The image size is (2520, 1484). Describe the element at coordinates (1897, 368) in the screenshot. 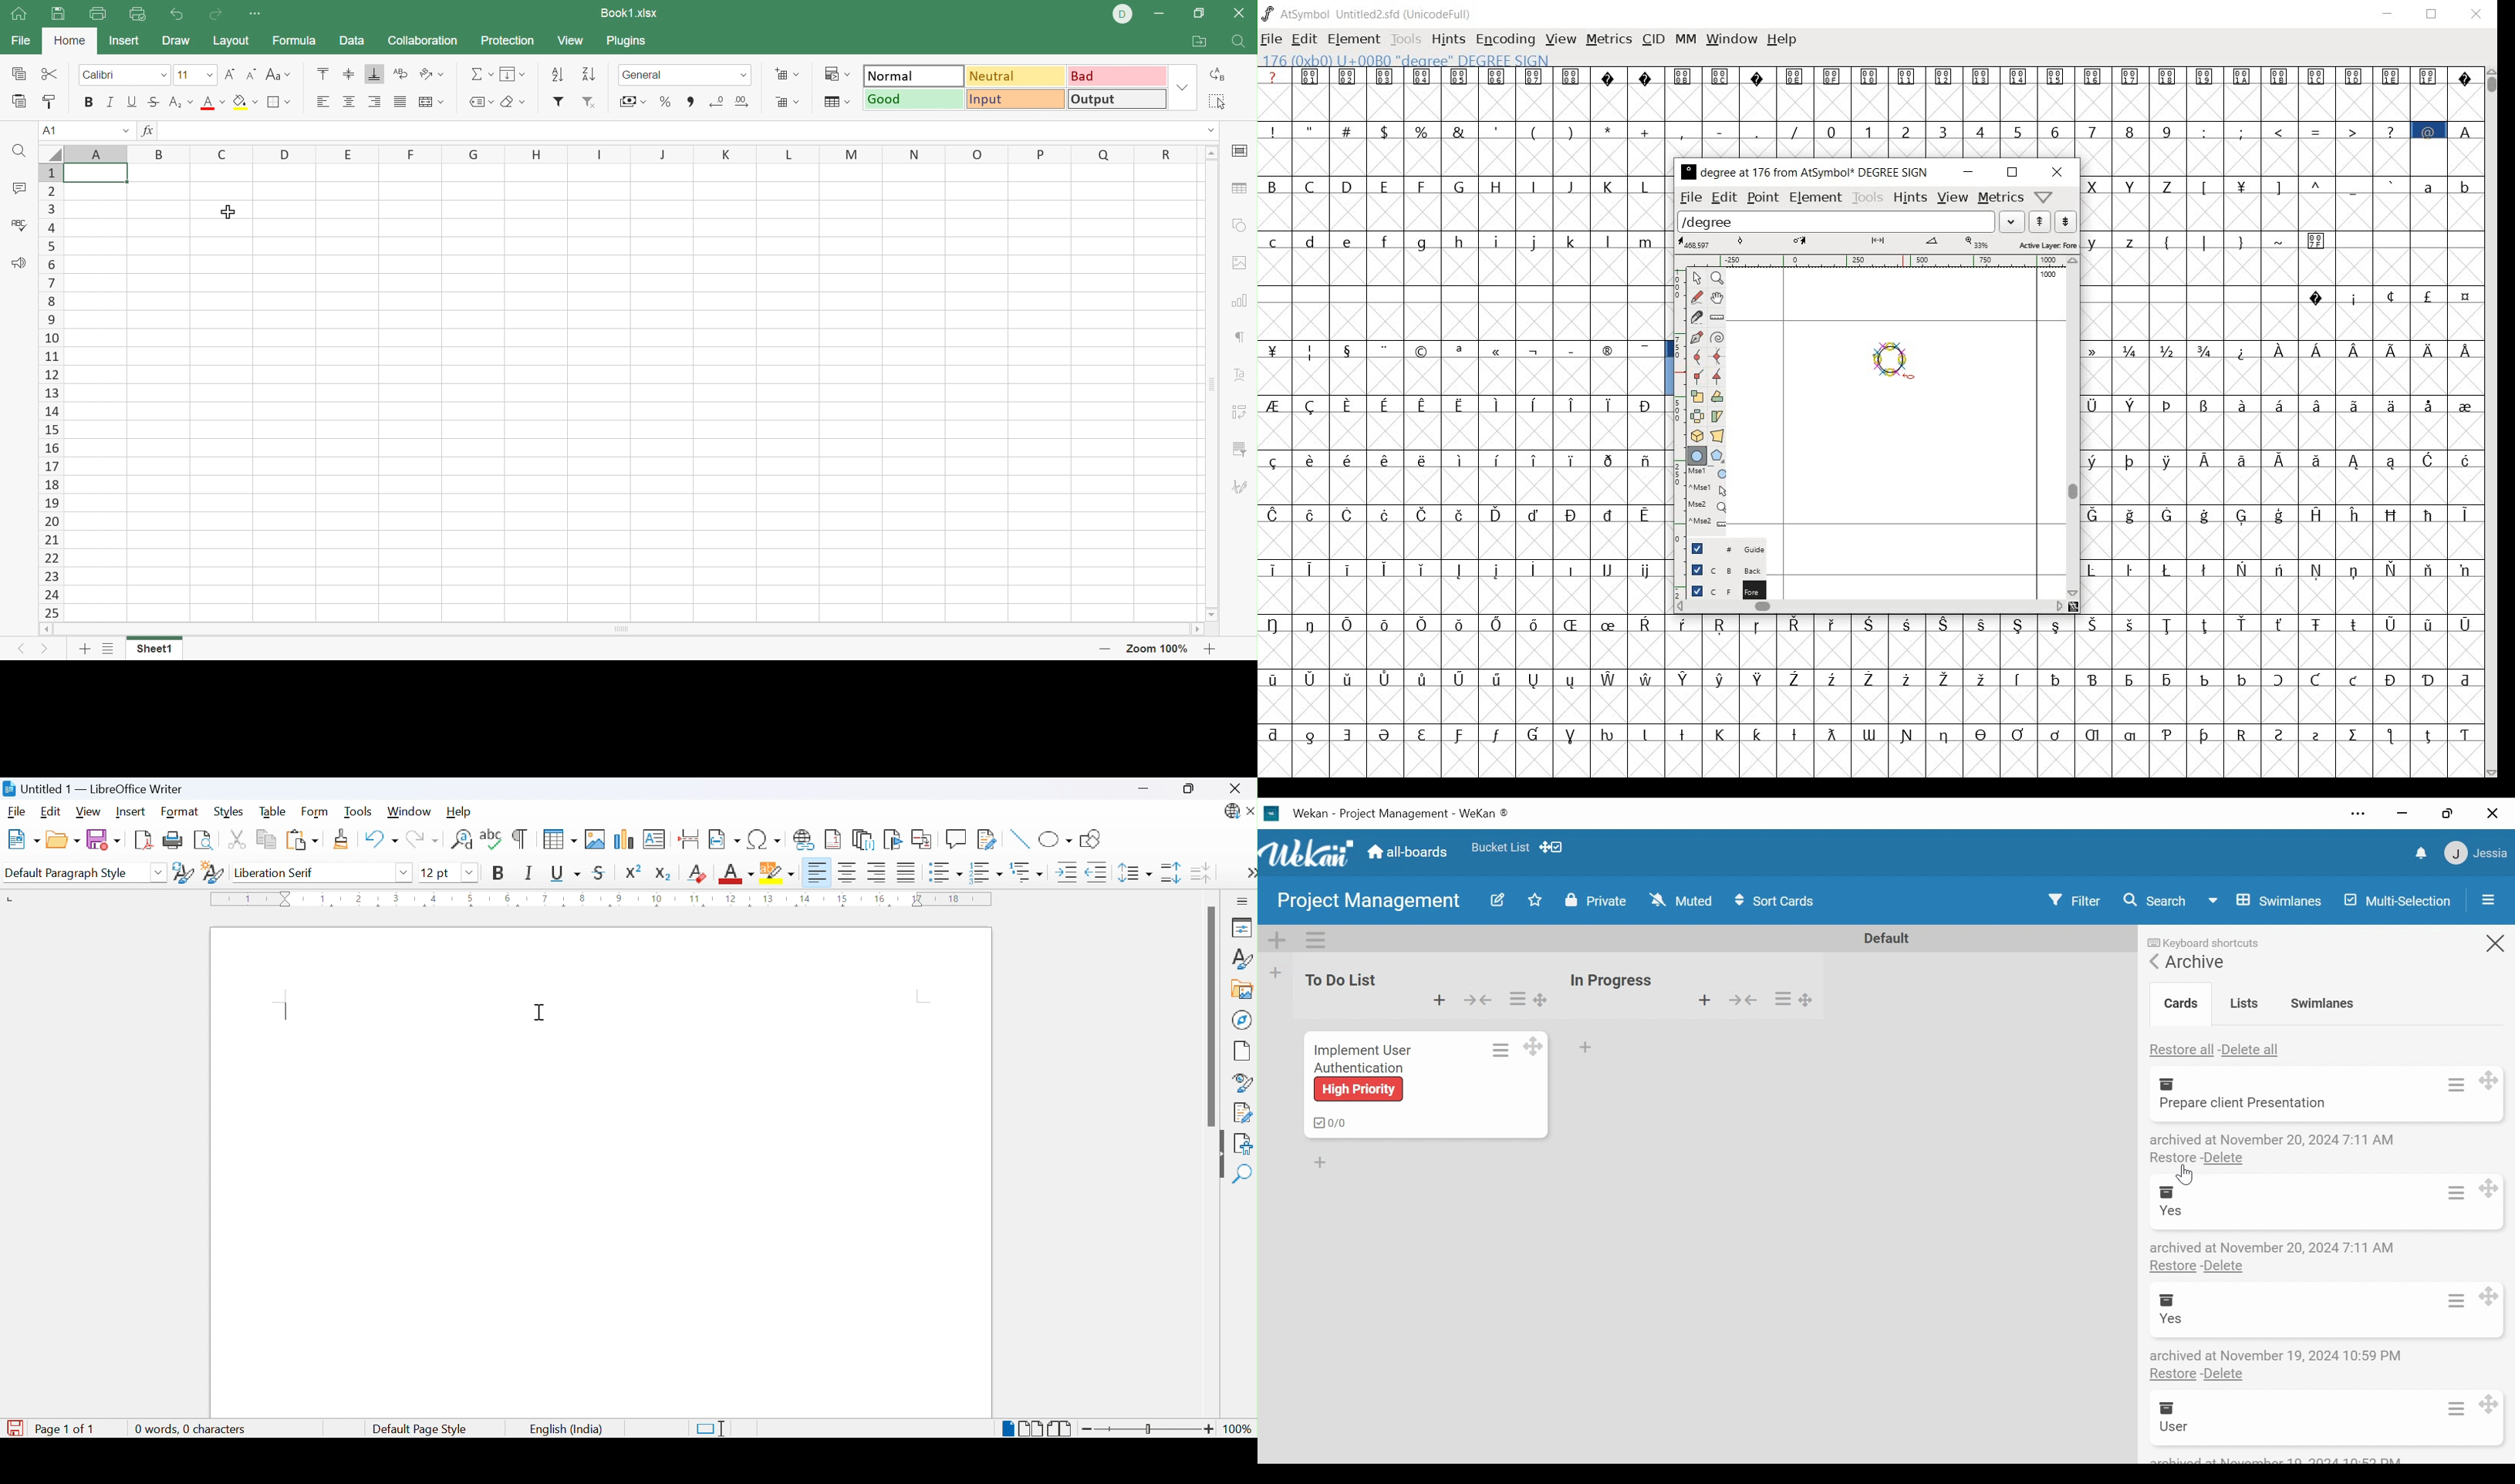

I see `custom glyph for the degree symbol created` at that location.